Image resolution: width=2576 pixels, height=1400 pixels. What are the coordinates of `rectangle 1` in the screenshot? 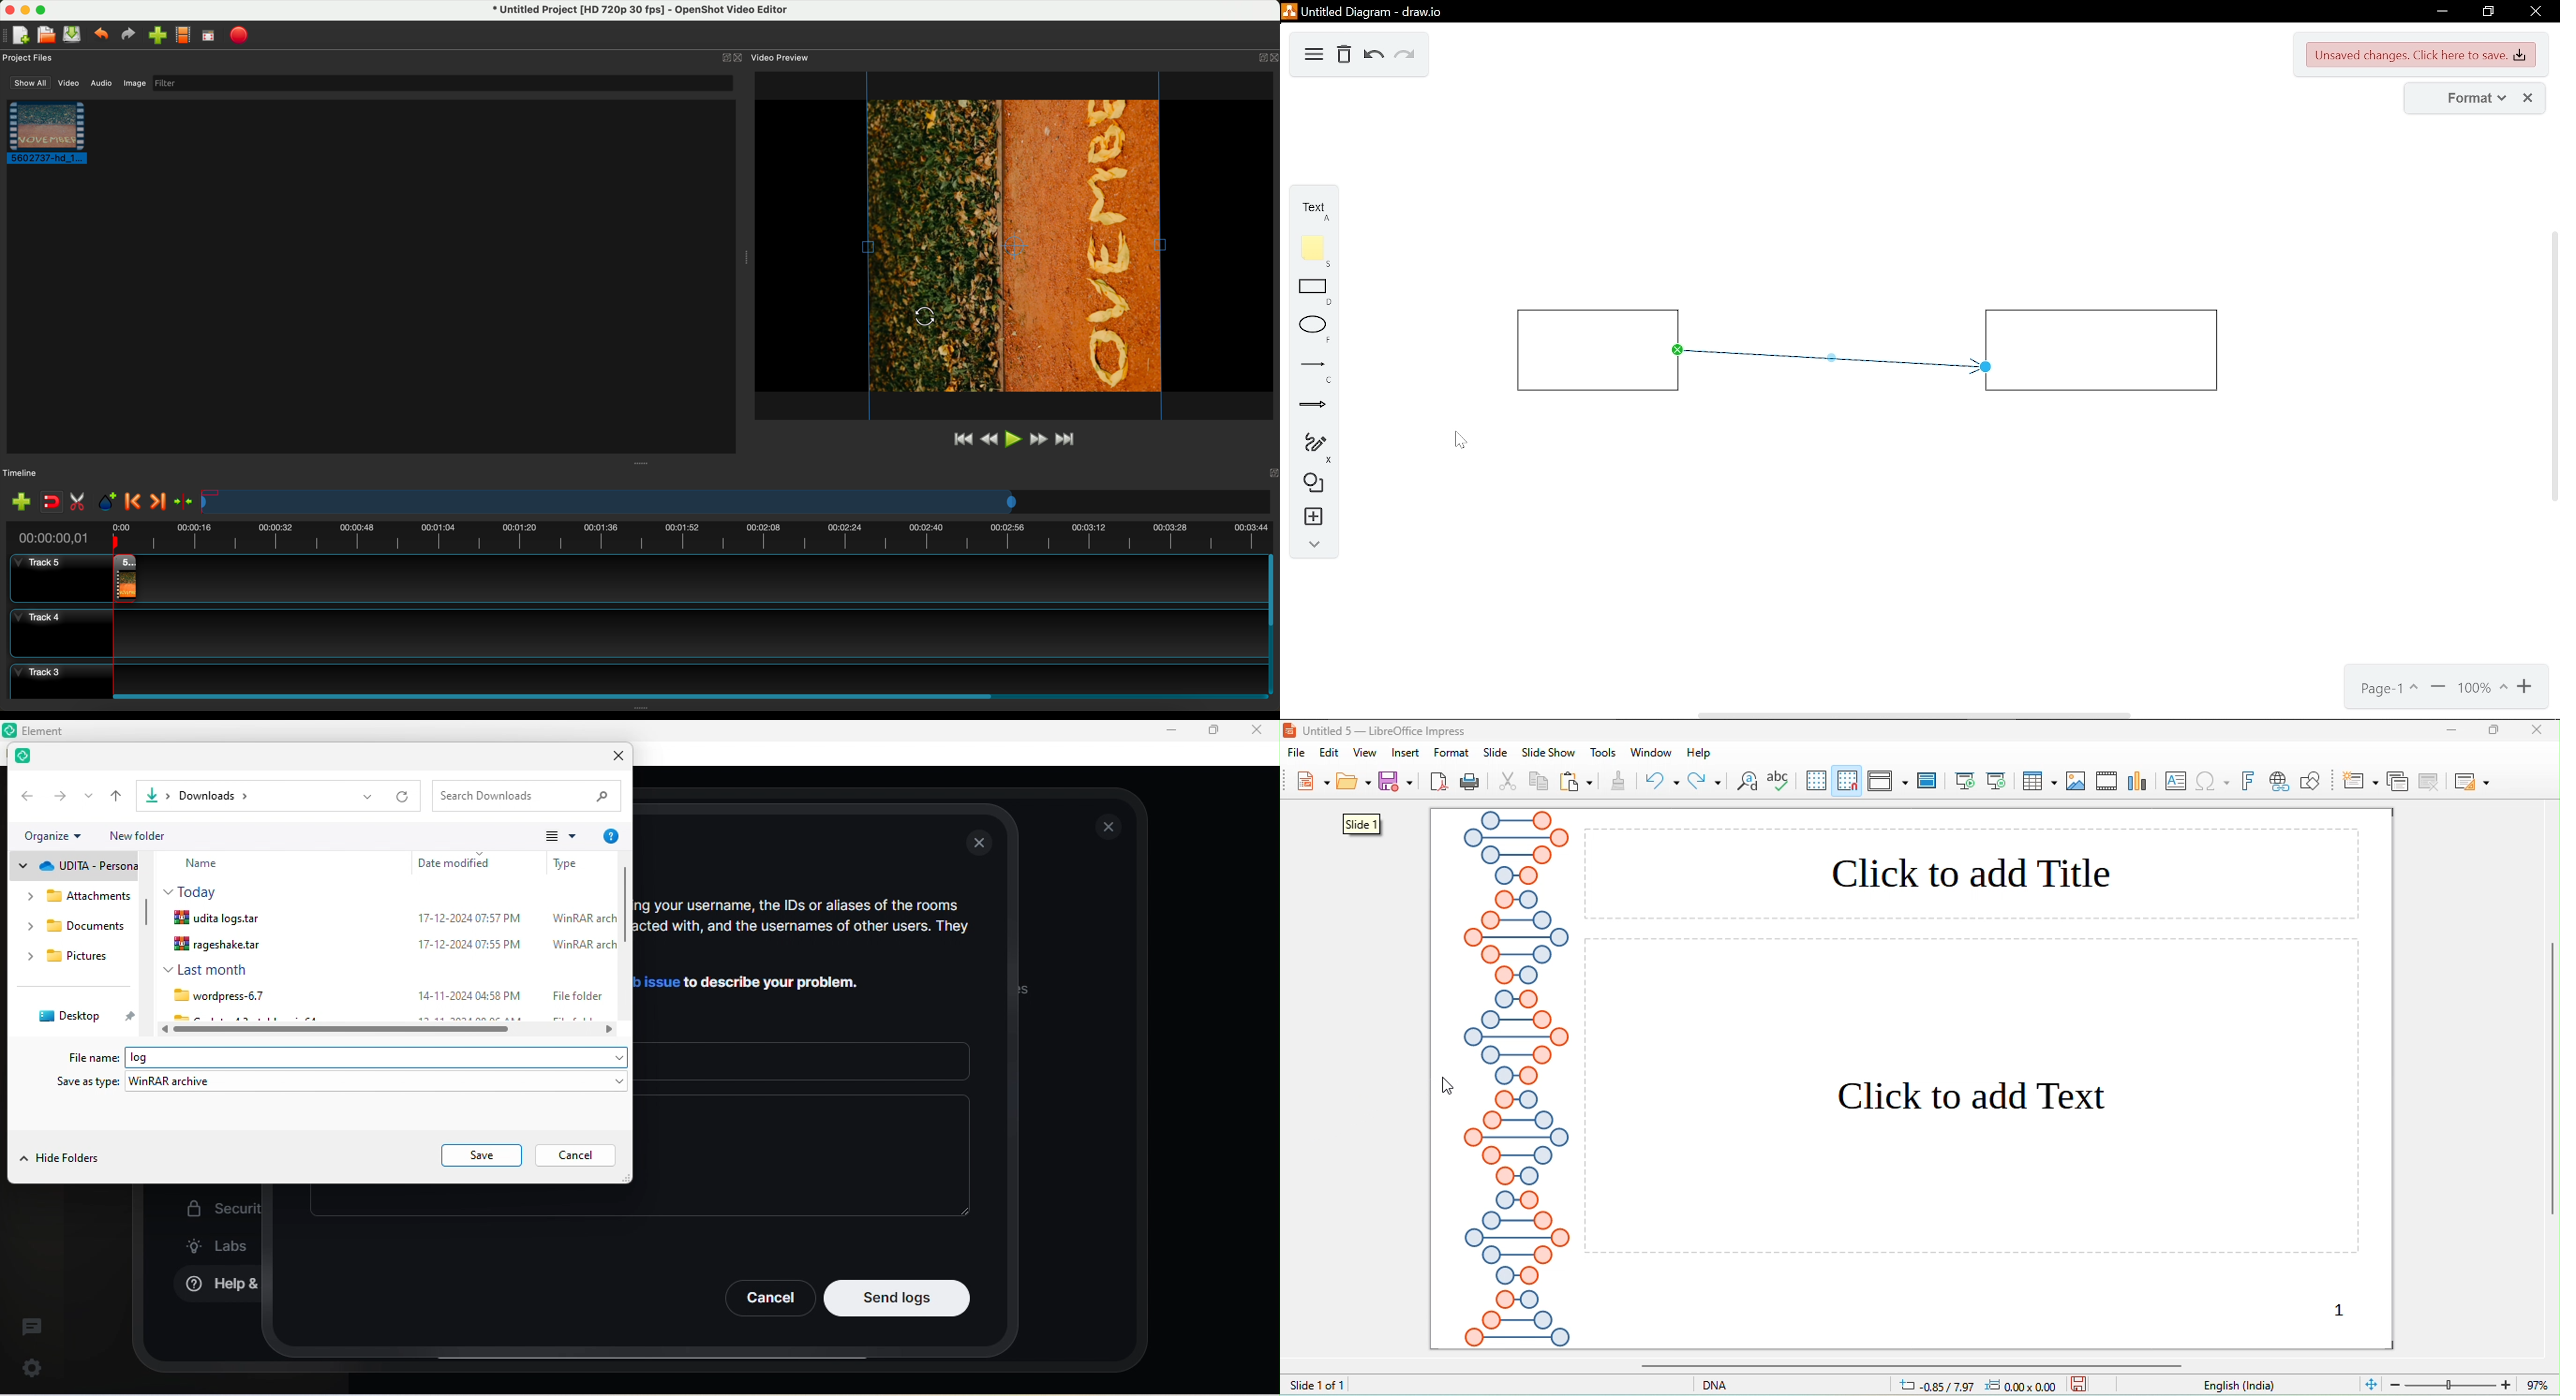 It's located at (1594, 350).